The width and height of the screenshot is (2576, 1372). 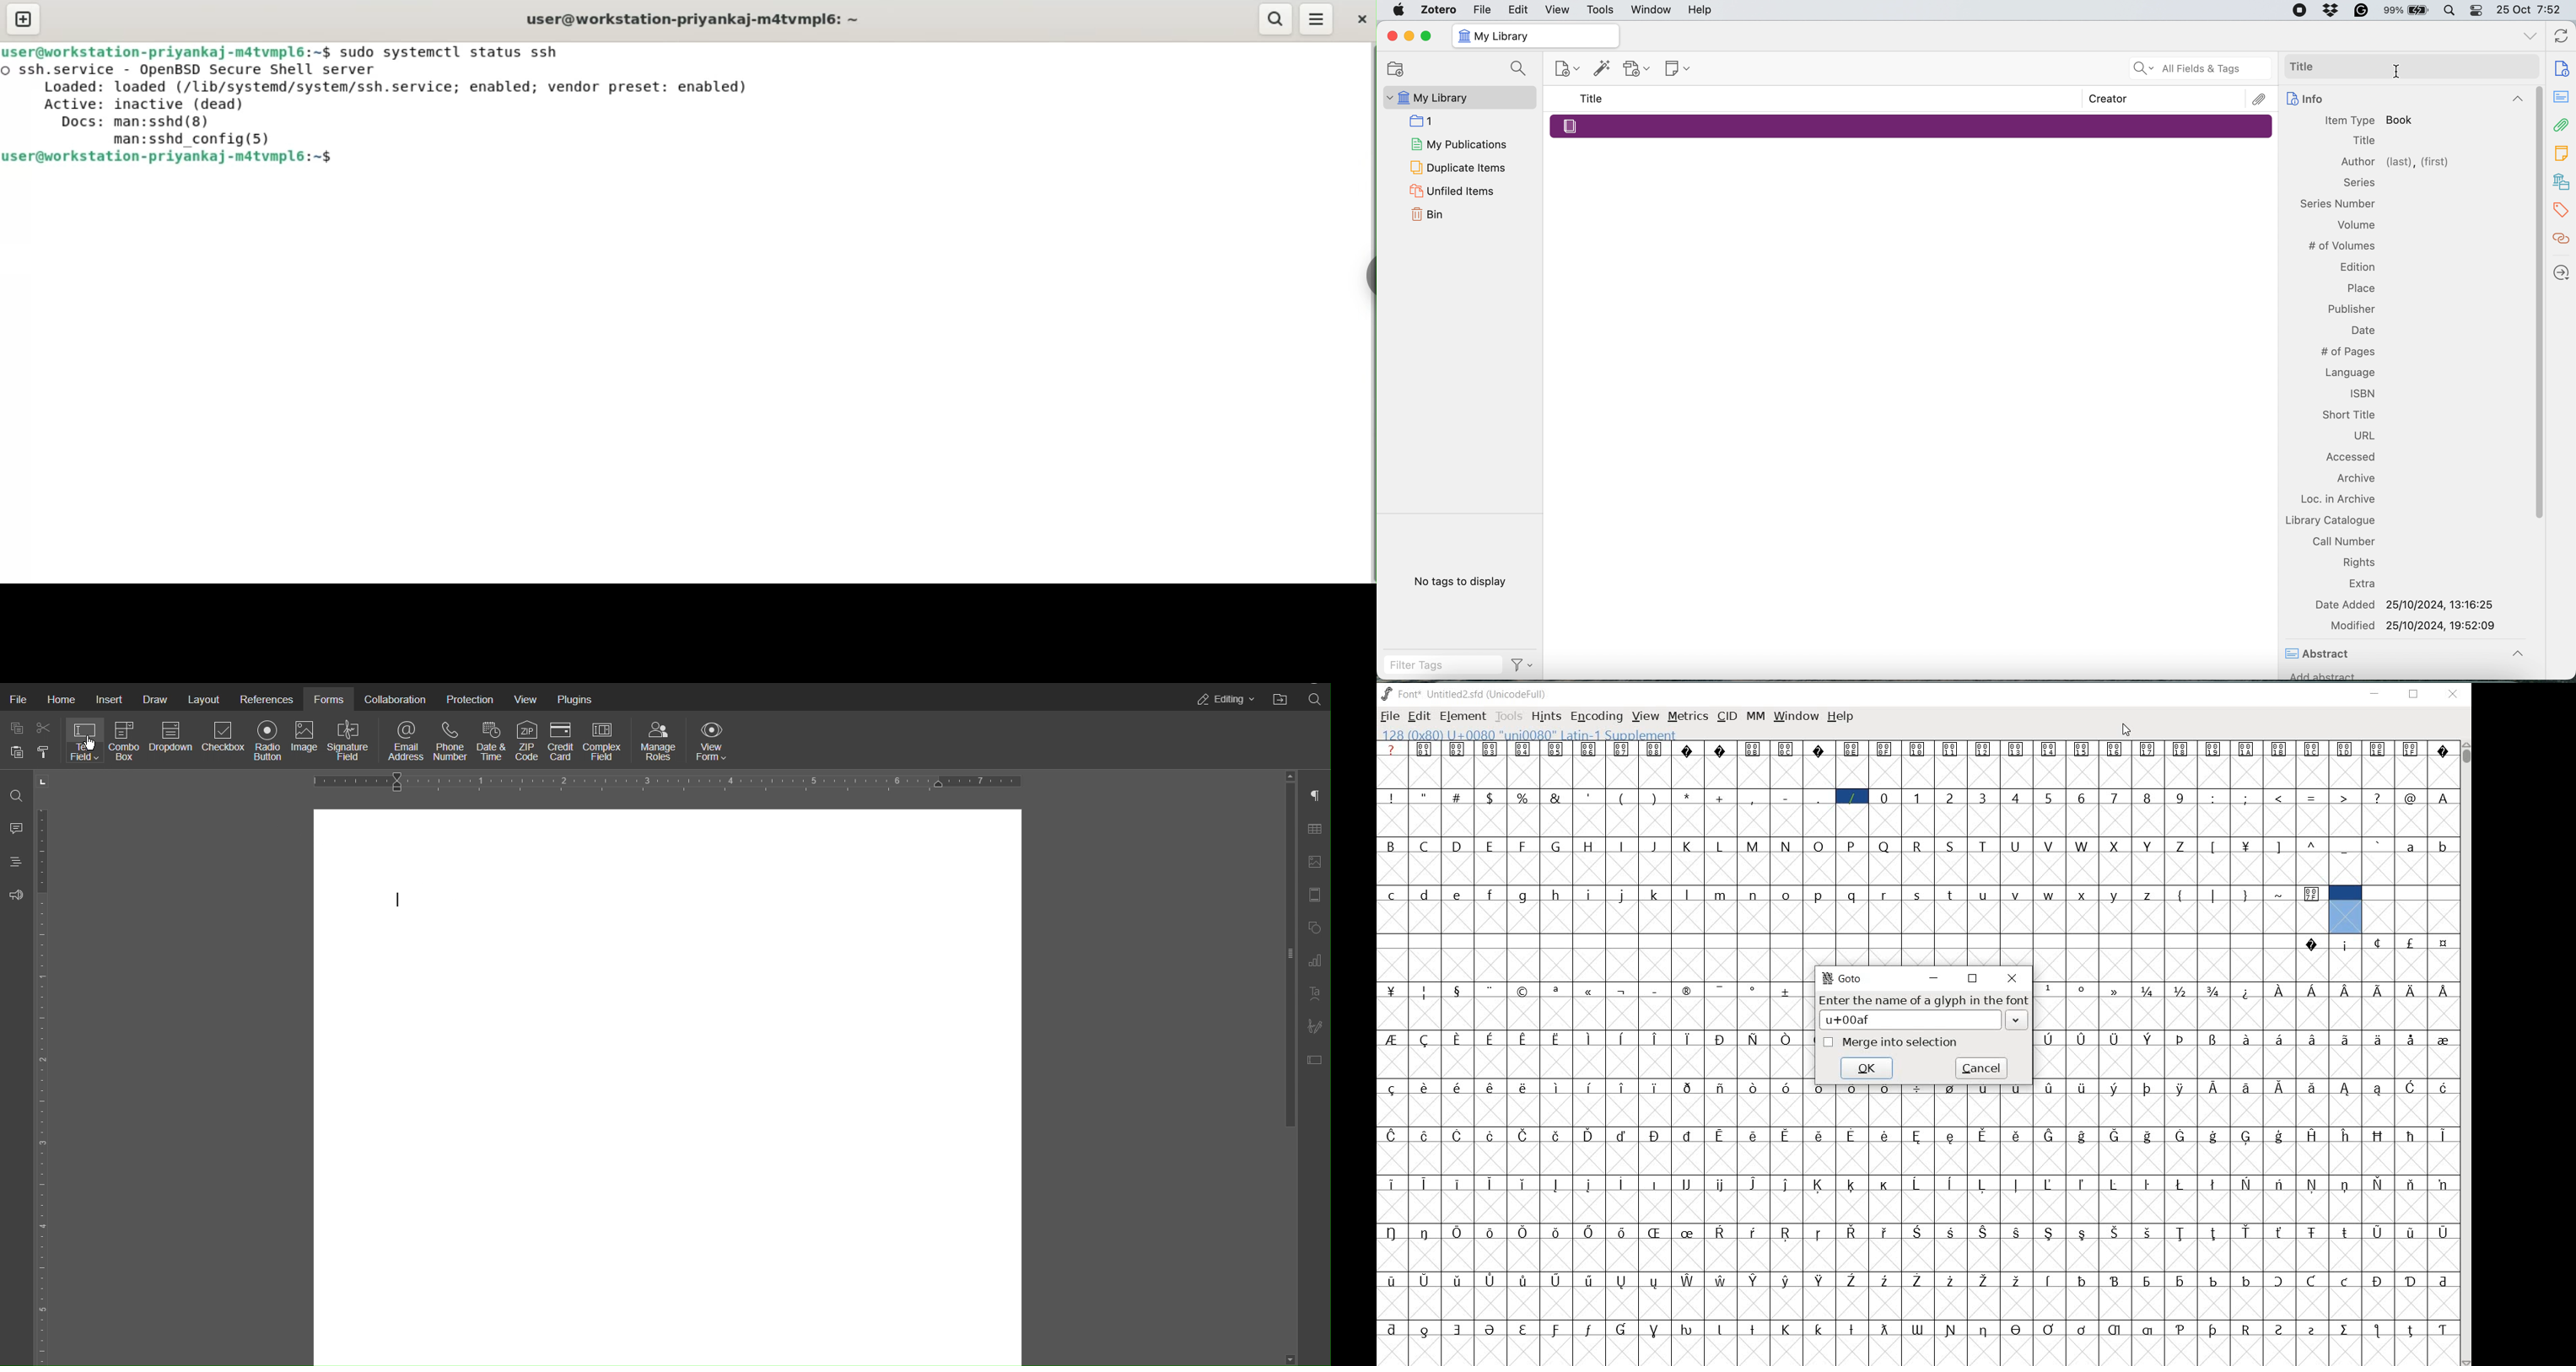 What do you see at coordinates (1952, 748) in the screenshot?
I see `Symbol` at bounding box center [1952, 748].